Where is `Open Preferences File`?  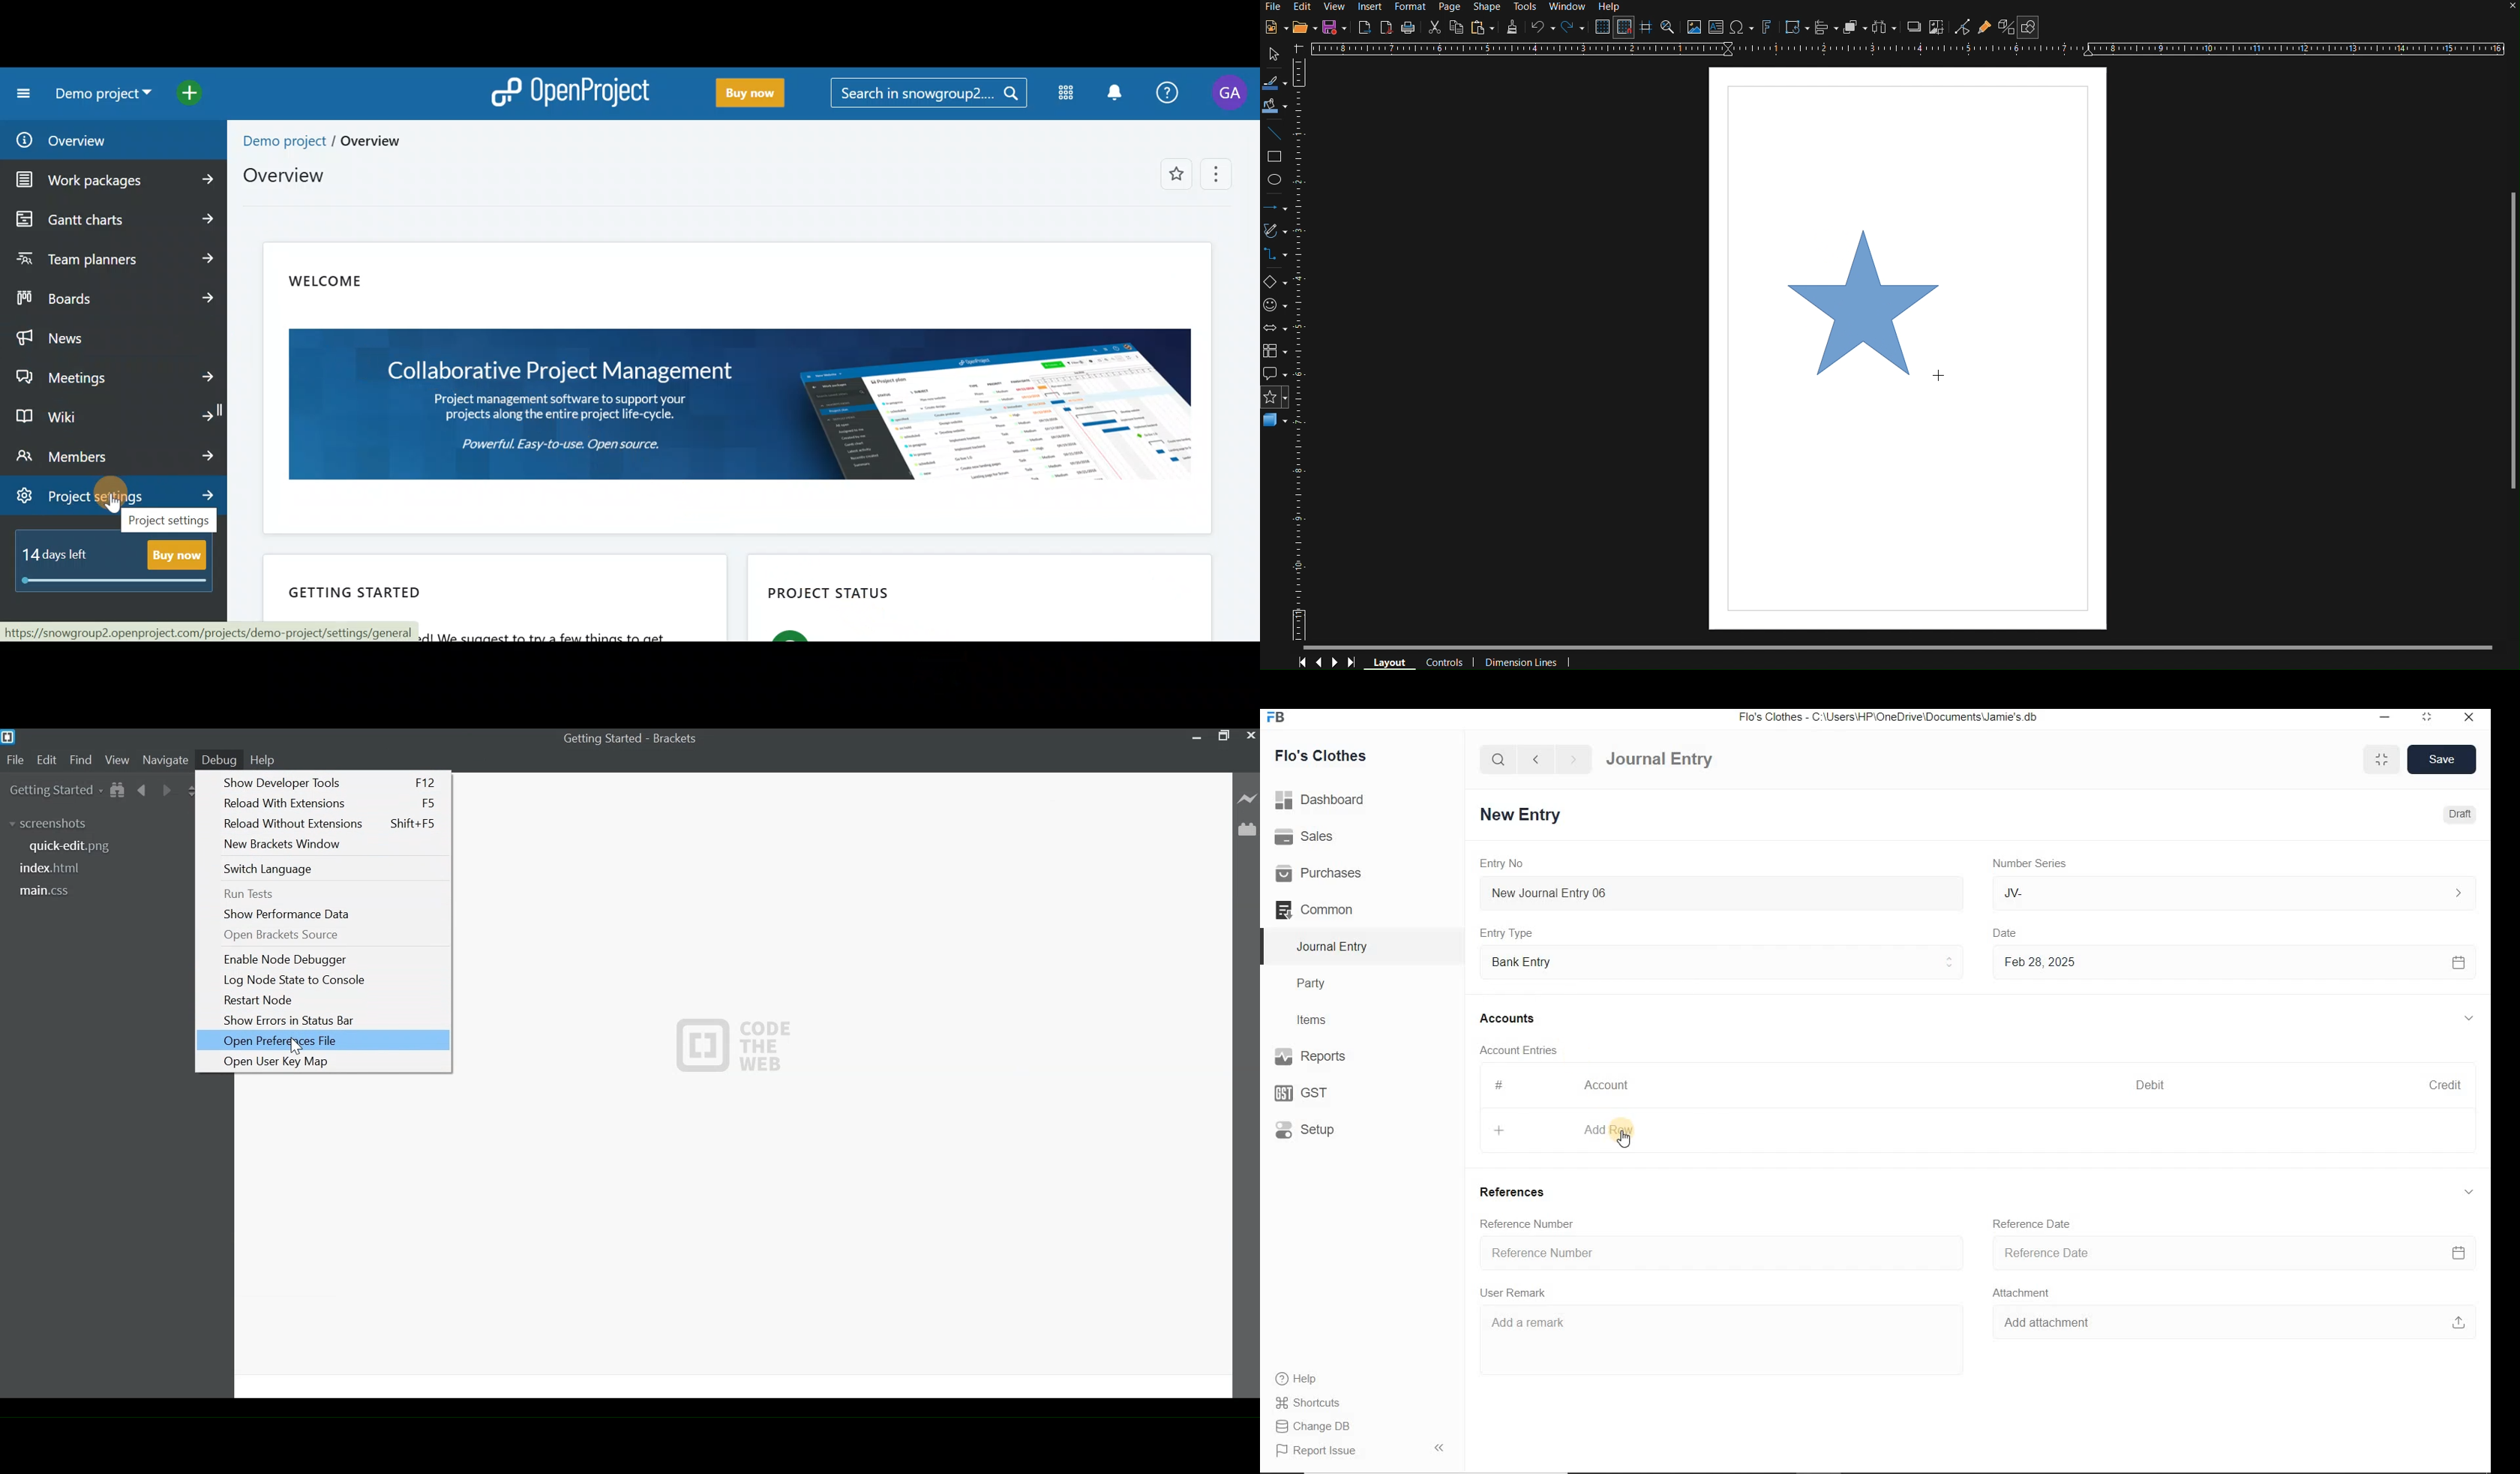 Open Preferences File is located at coordinates (322, 1040).